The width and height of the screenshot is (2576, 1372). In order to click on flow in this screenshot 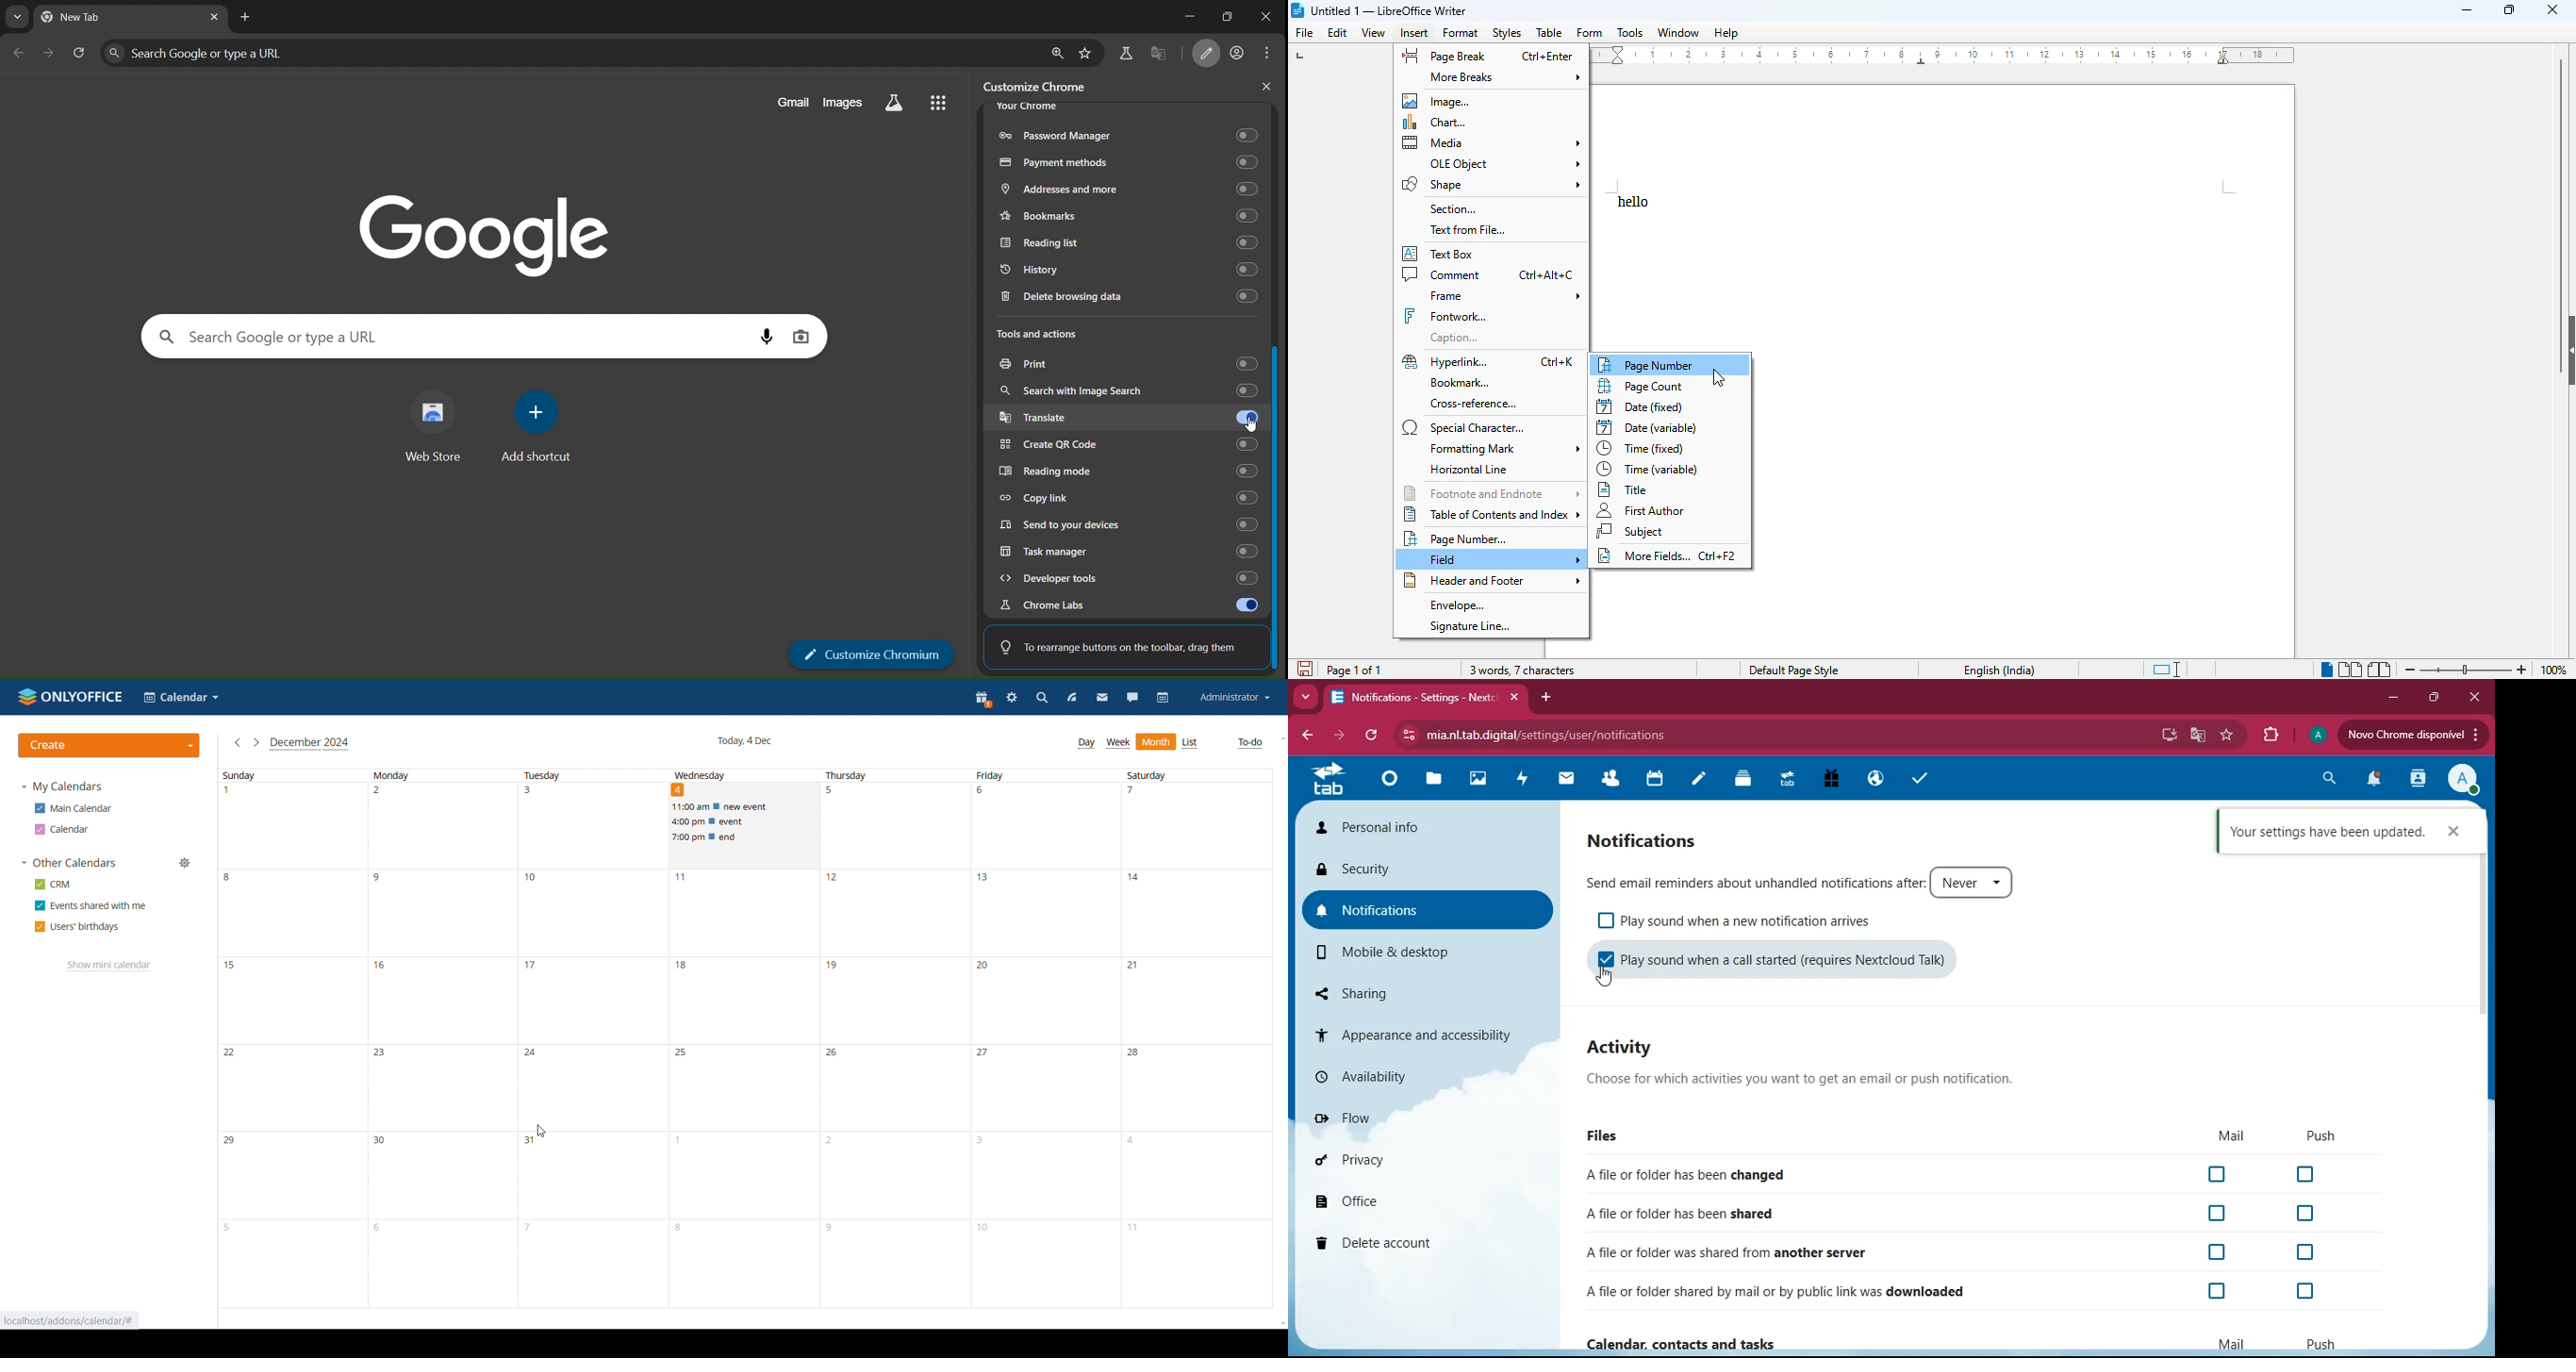, I will do `click(1348, 1115)`.